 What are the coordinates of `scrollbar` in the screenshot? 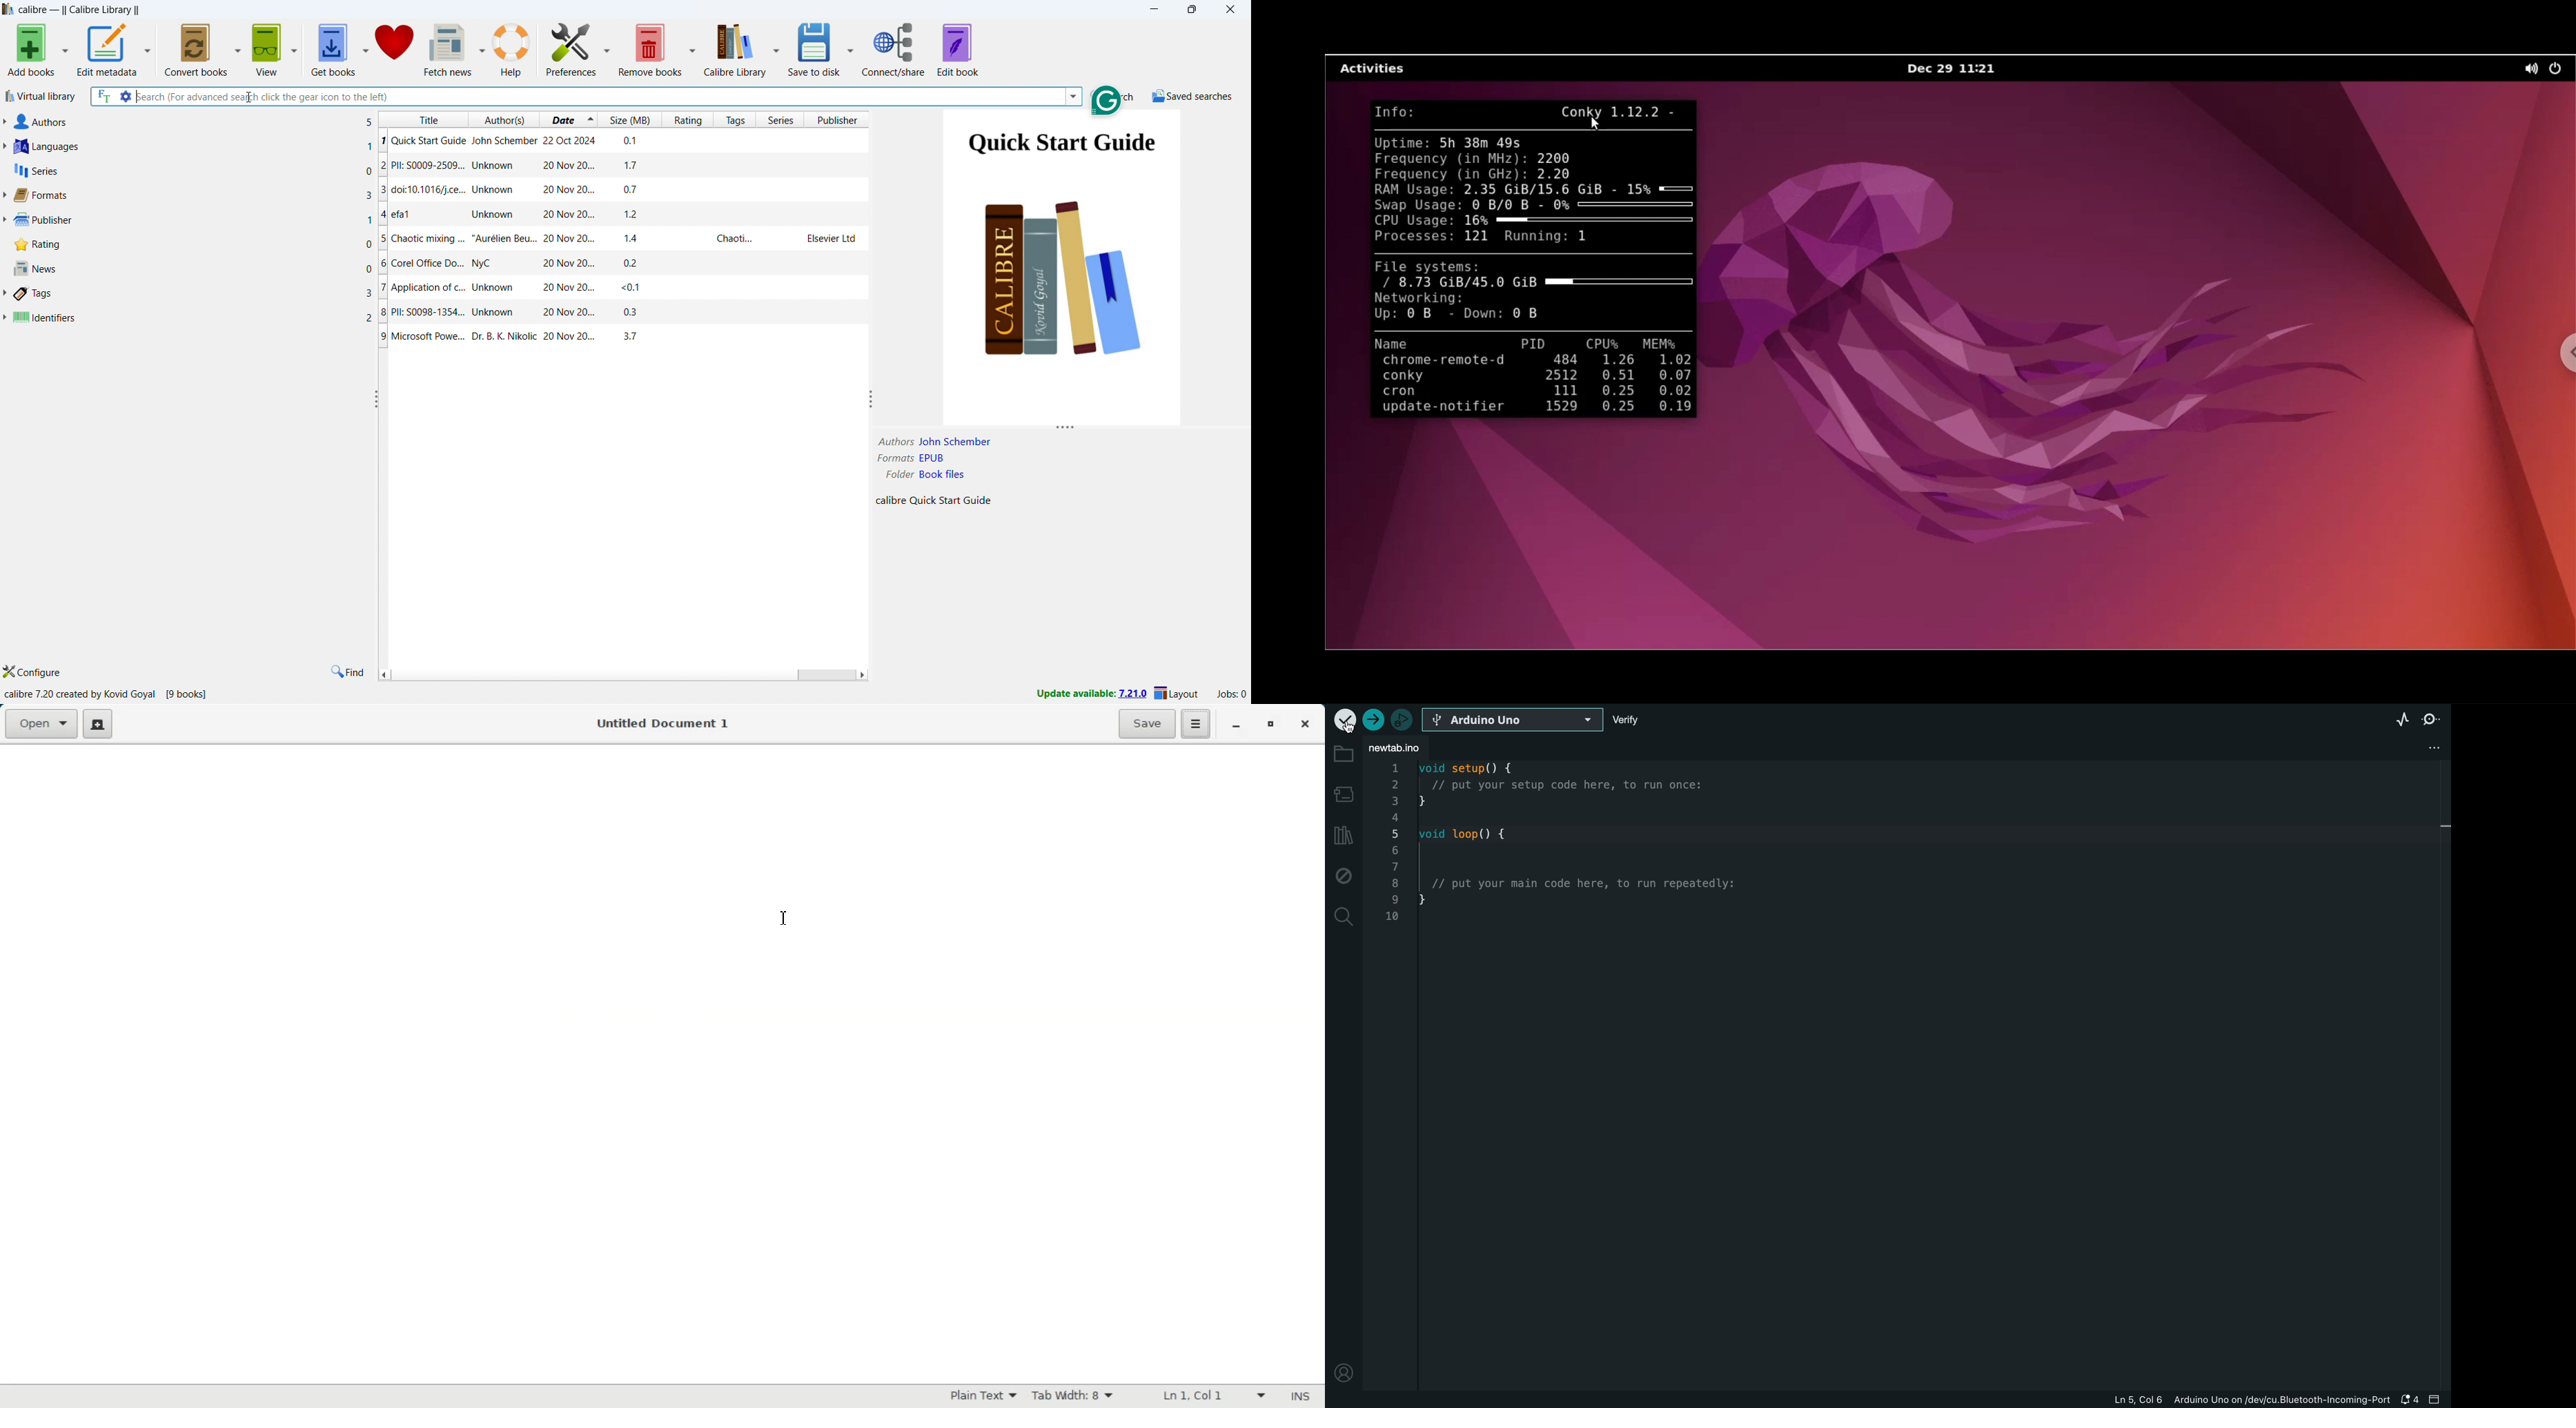 It's located at (826, 674).